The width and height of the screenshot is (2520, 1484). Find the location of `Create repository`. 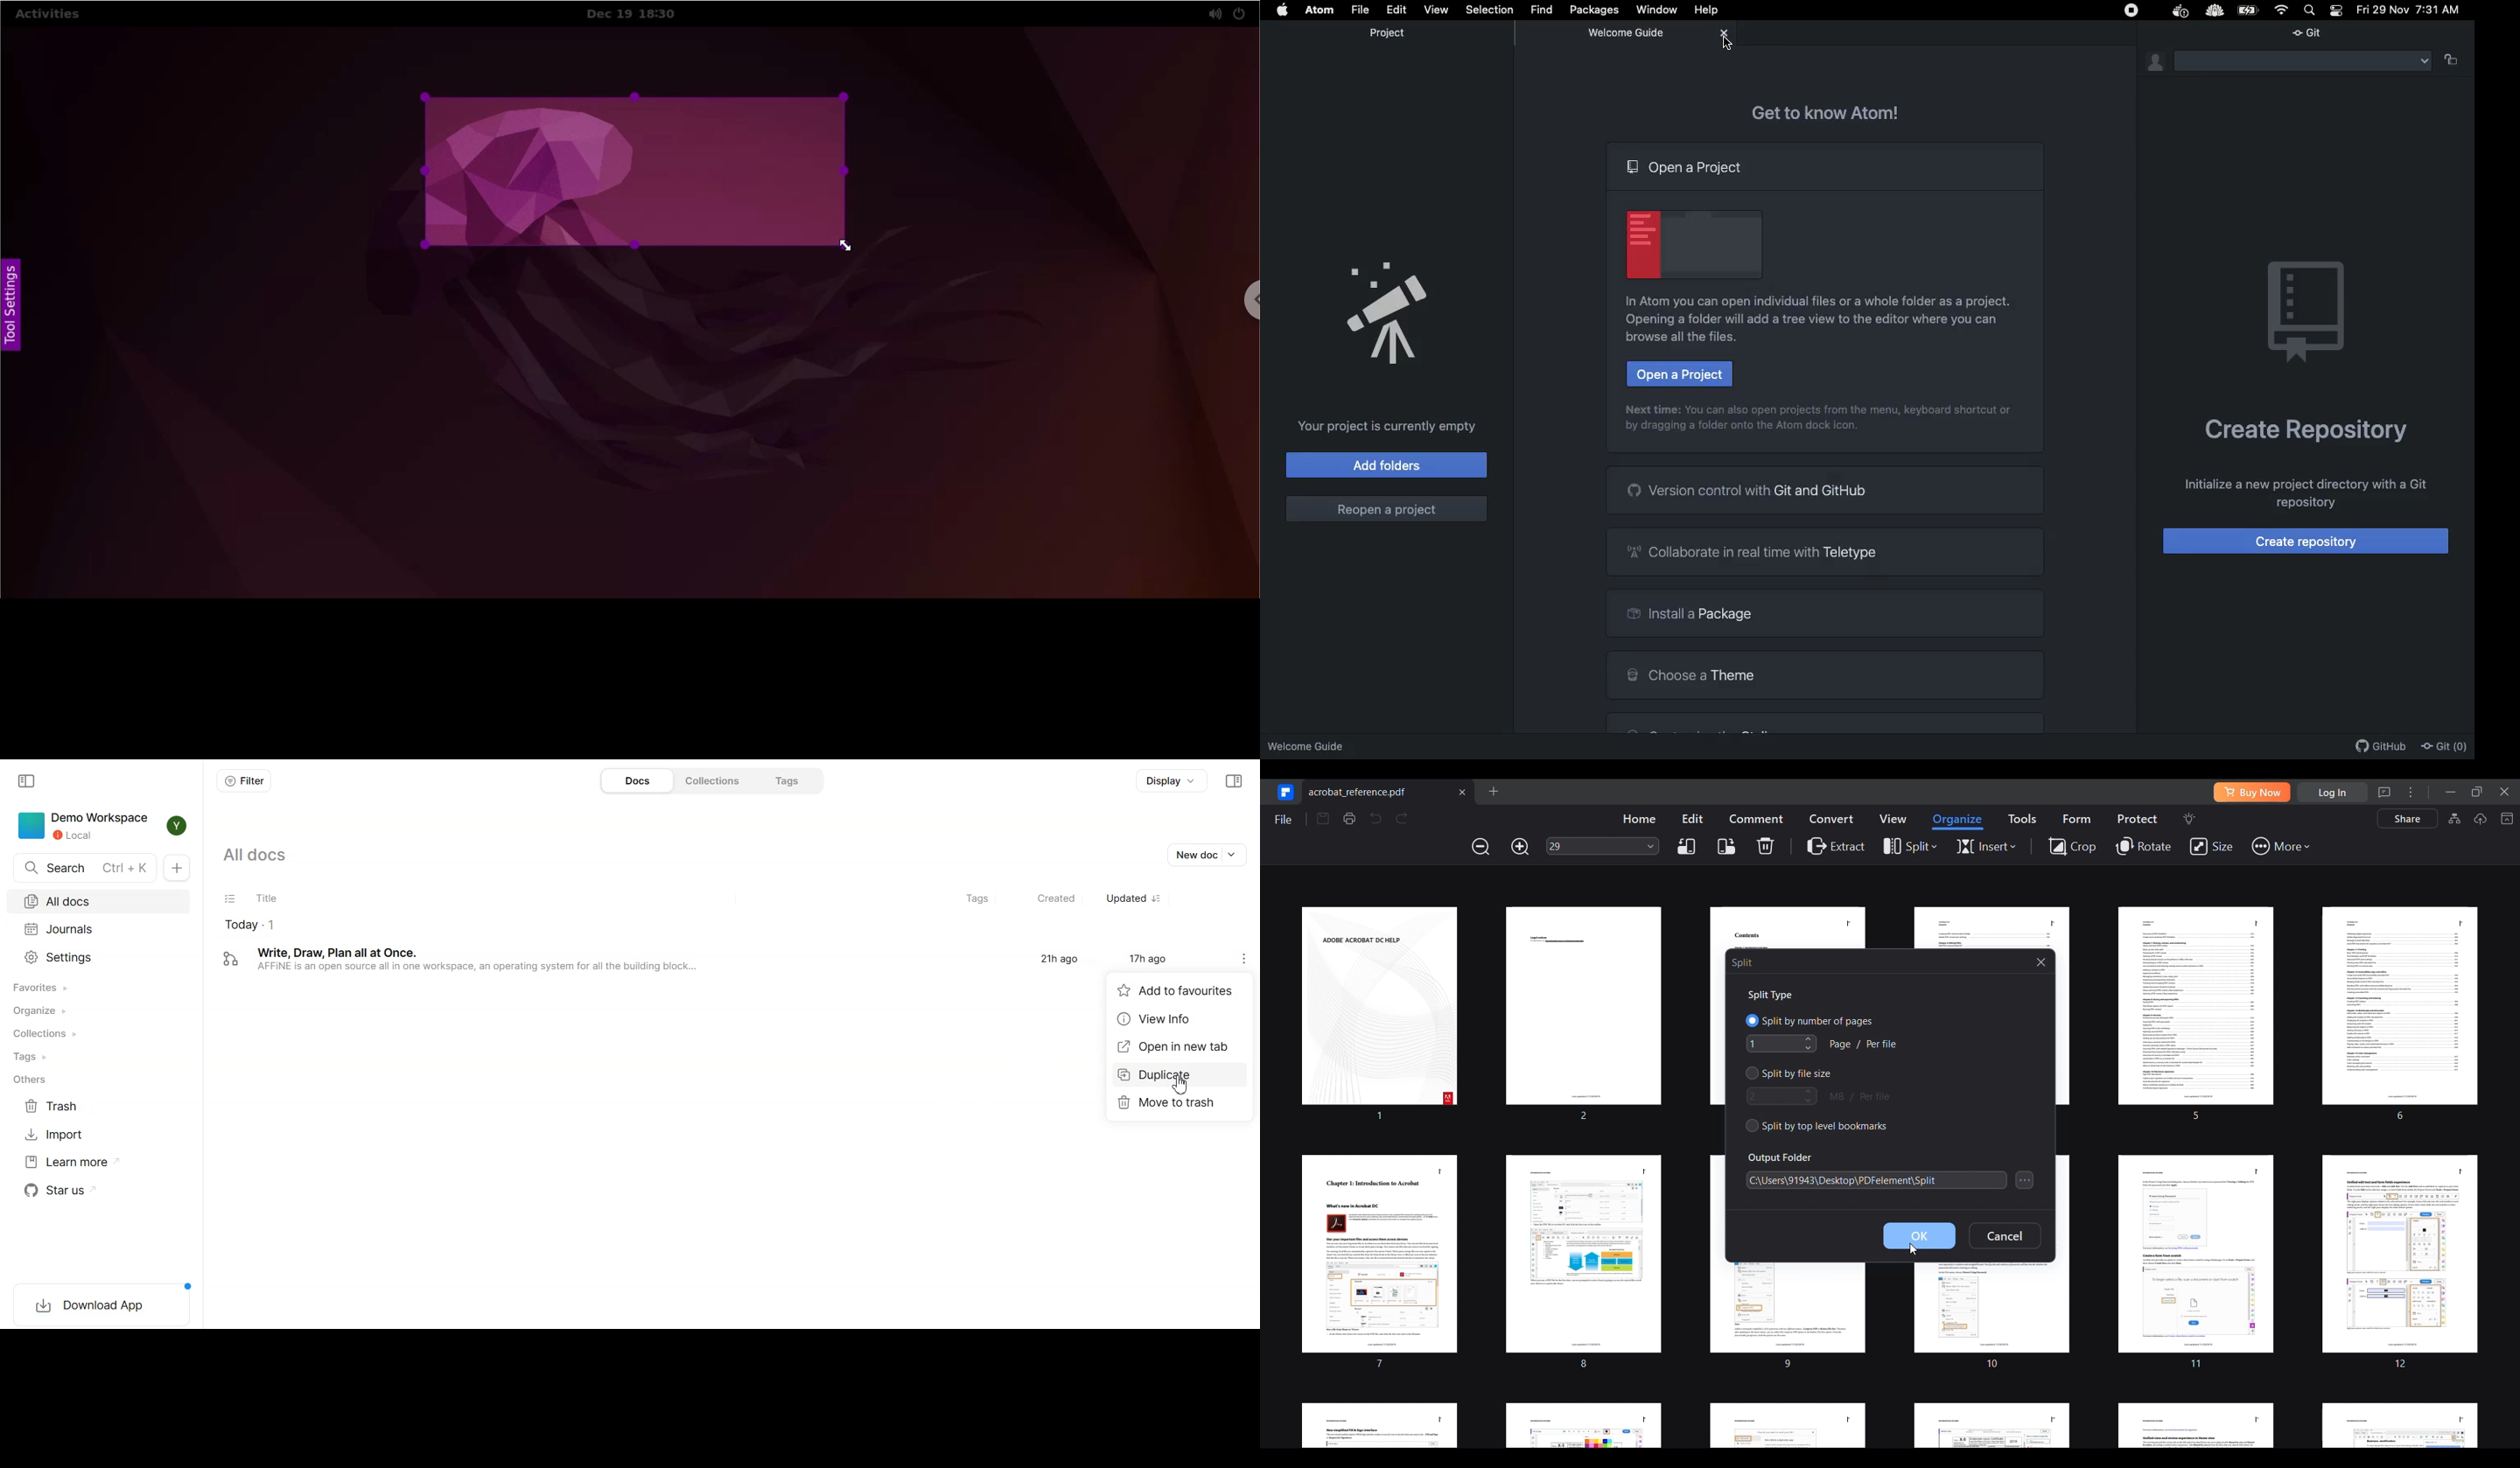

Create repository is located at coordinates (2307, 435).